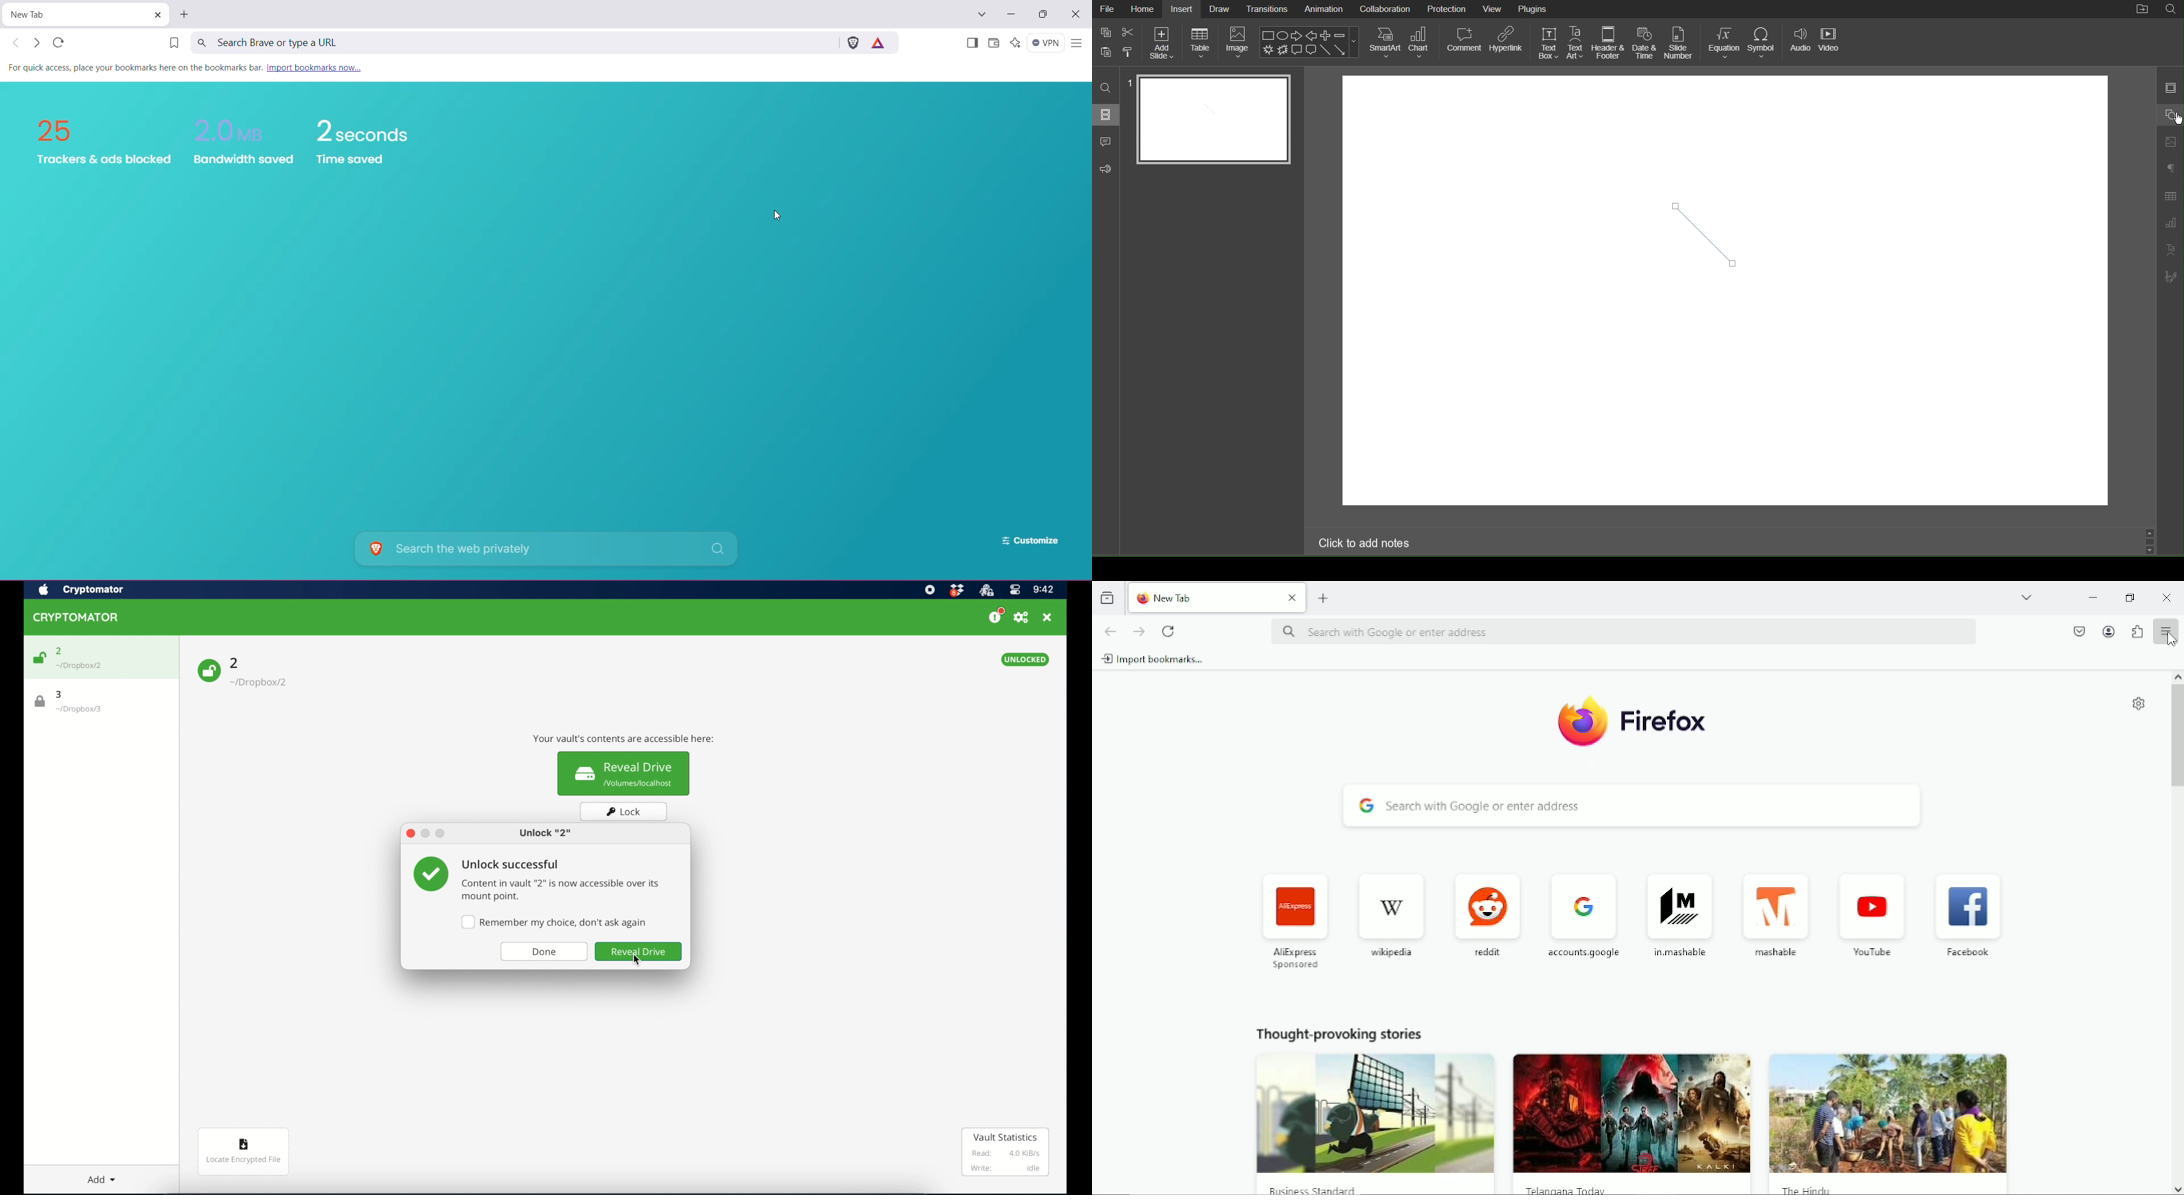  Describe the element at coordinates (1107, 114) in the screenshot. I see `Slides` at that location.